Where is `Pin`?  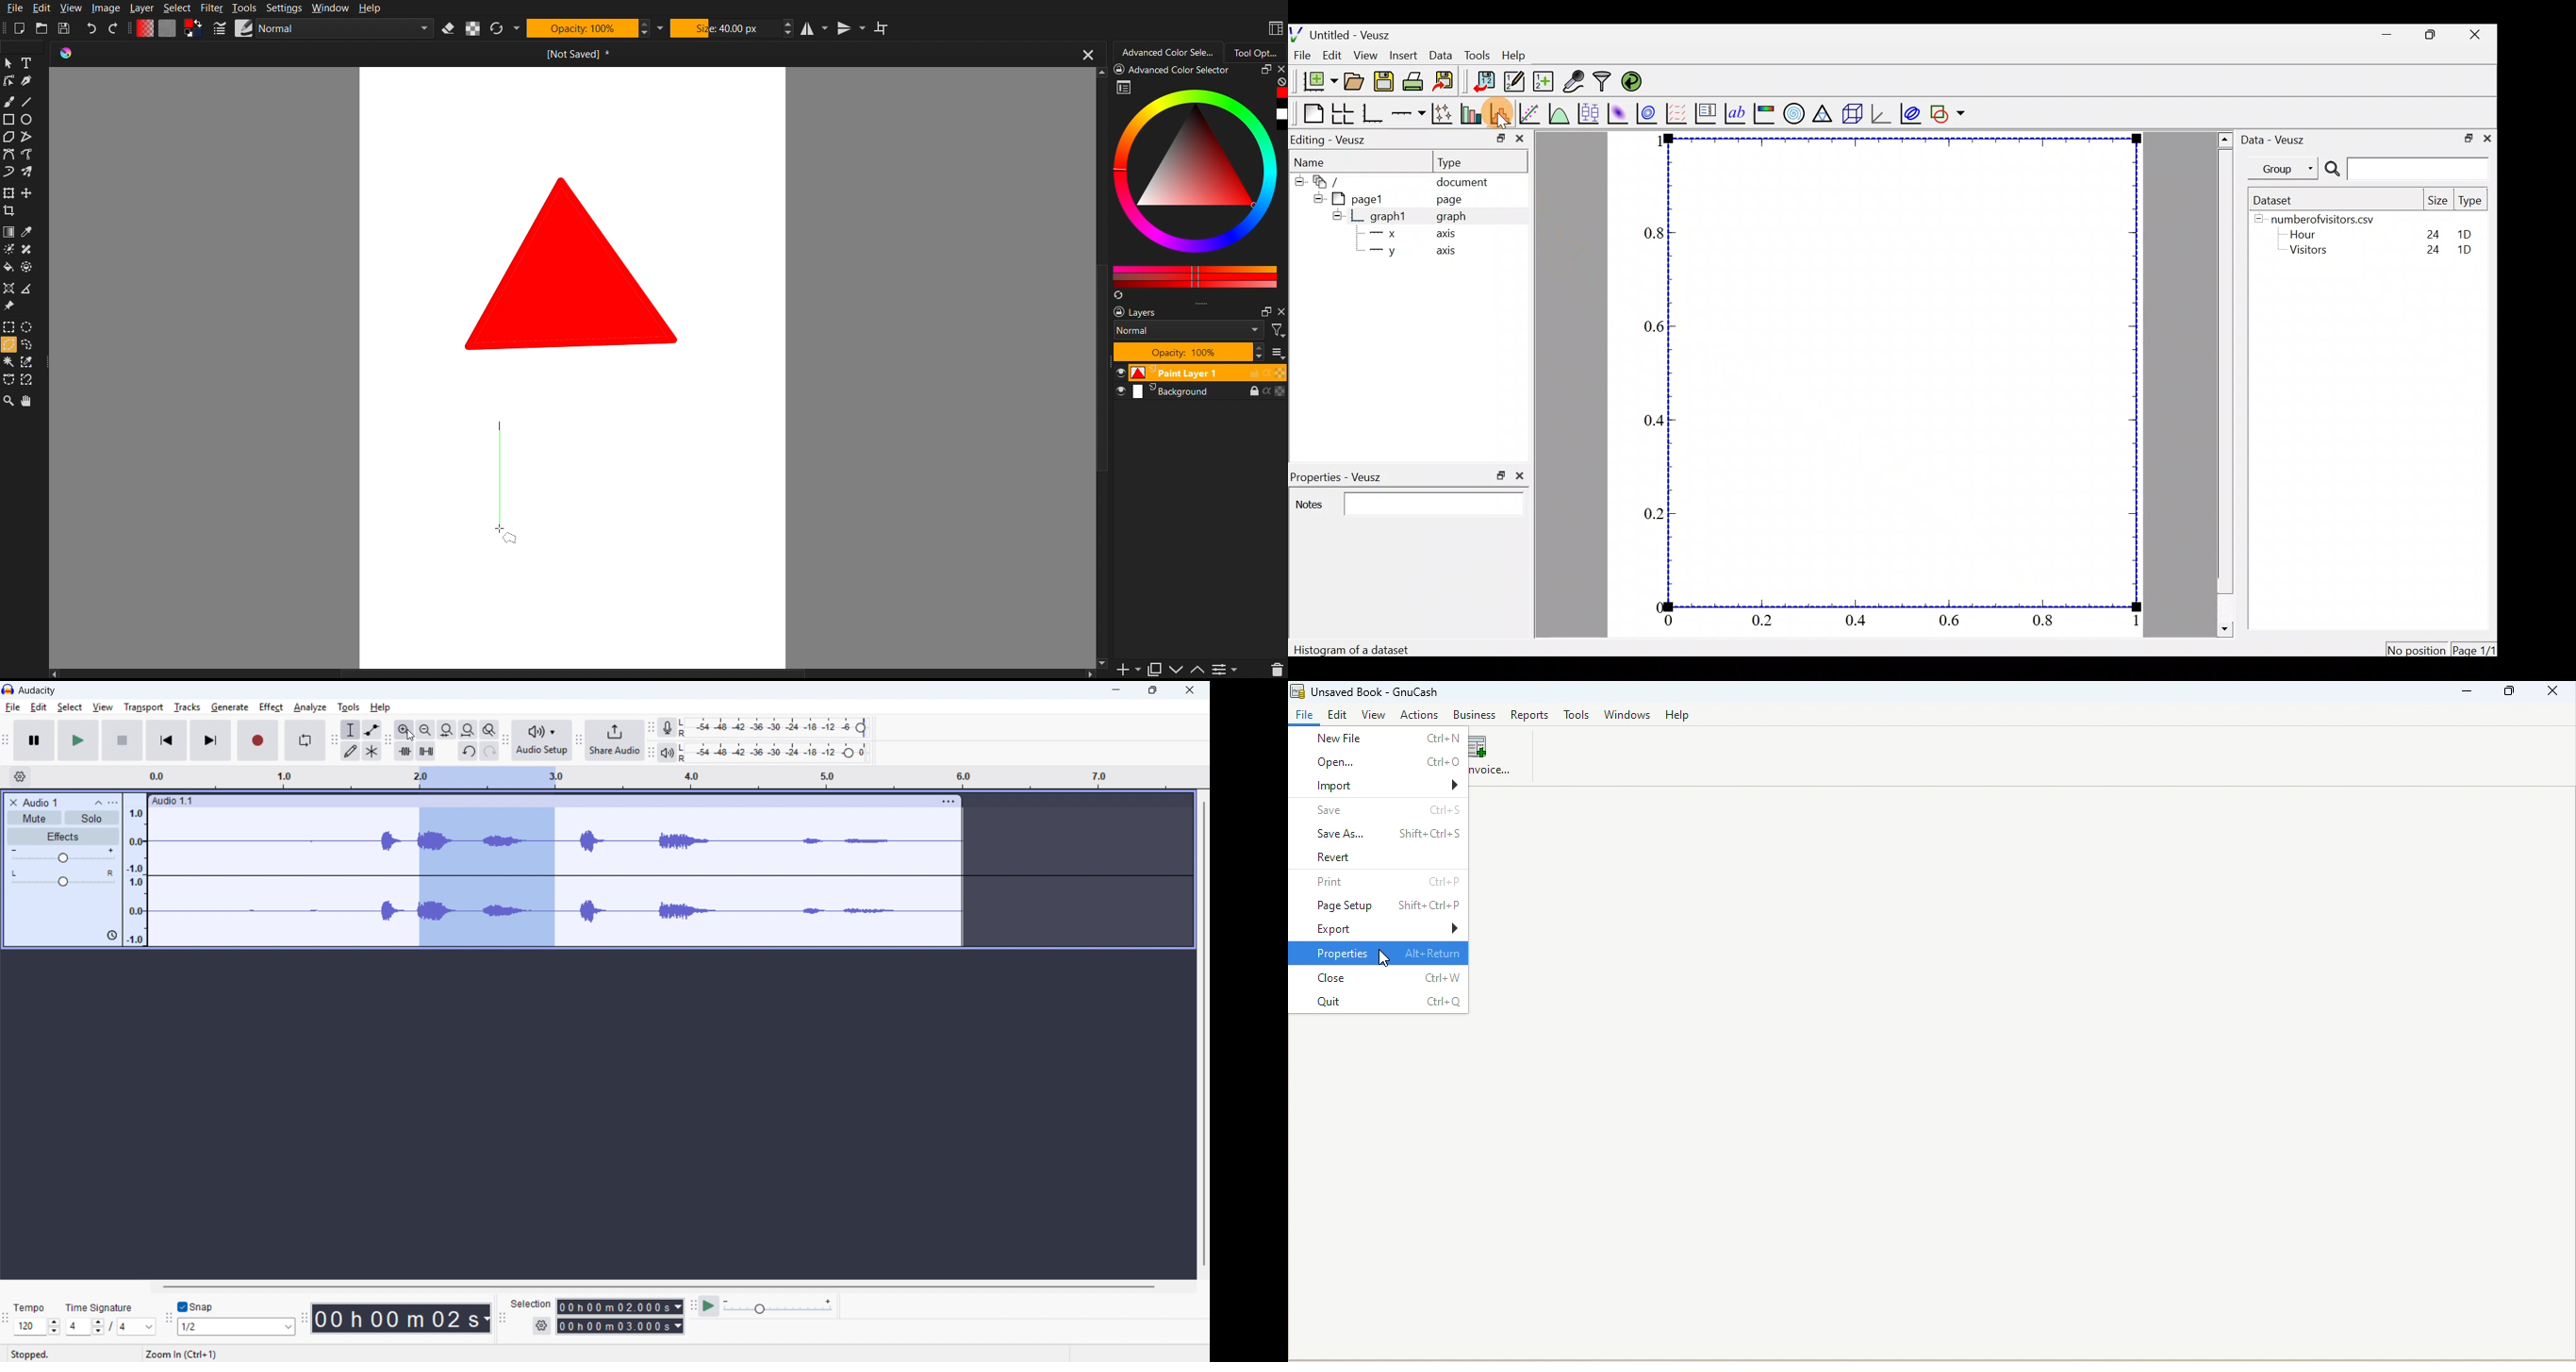
Pin is located at coordinates (8, 307).